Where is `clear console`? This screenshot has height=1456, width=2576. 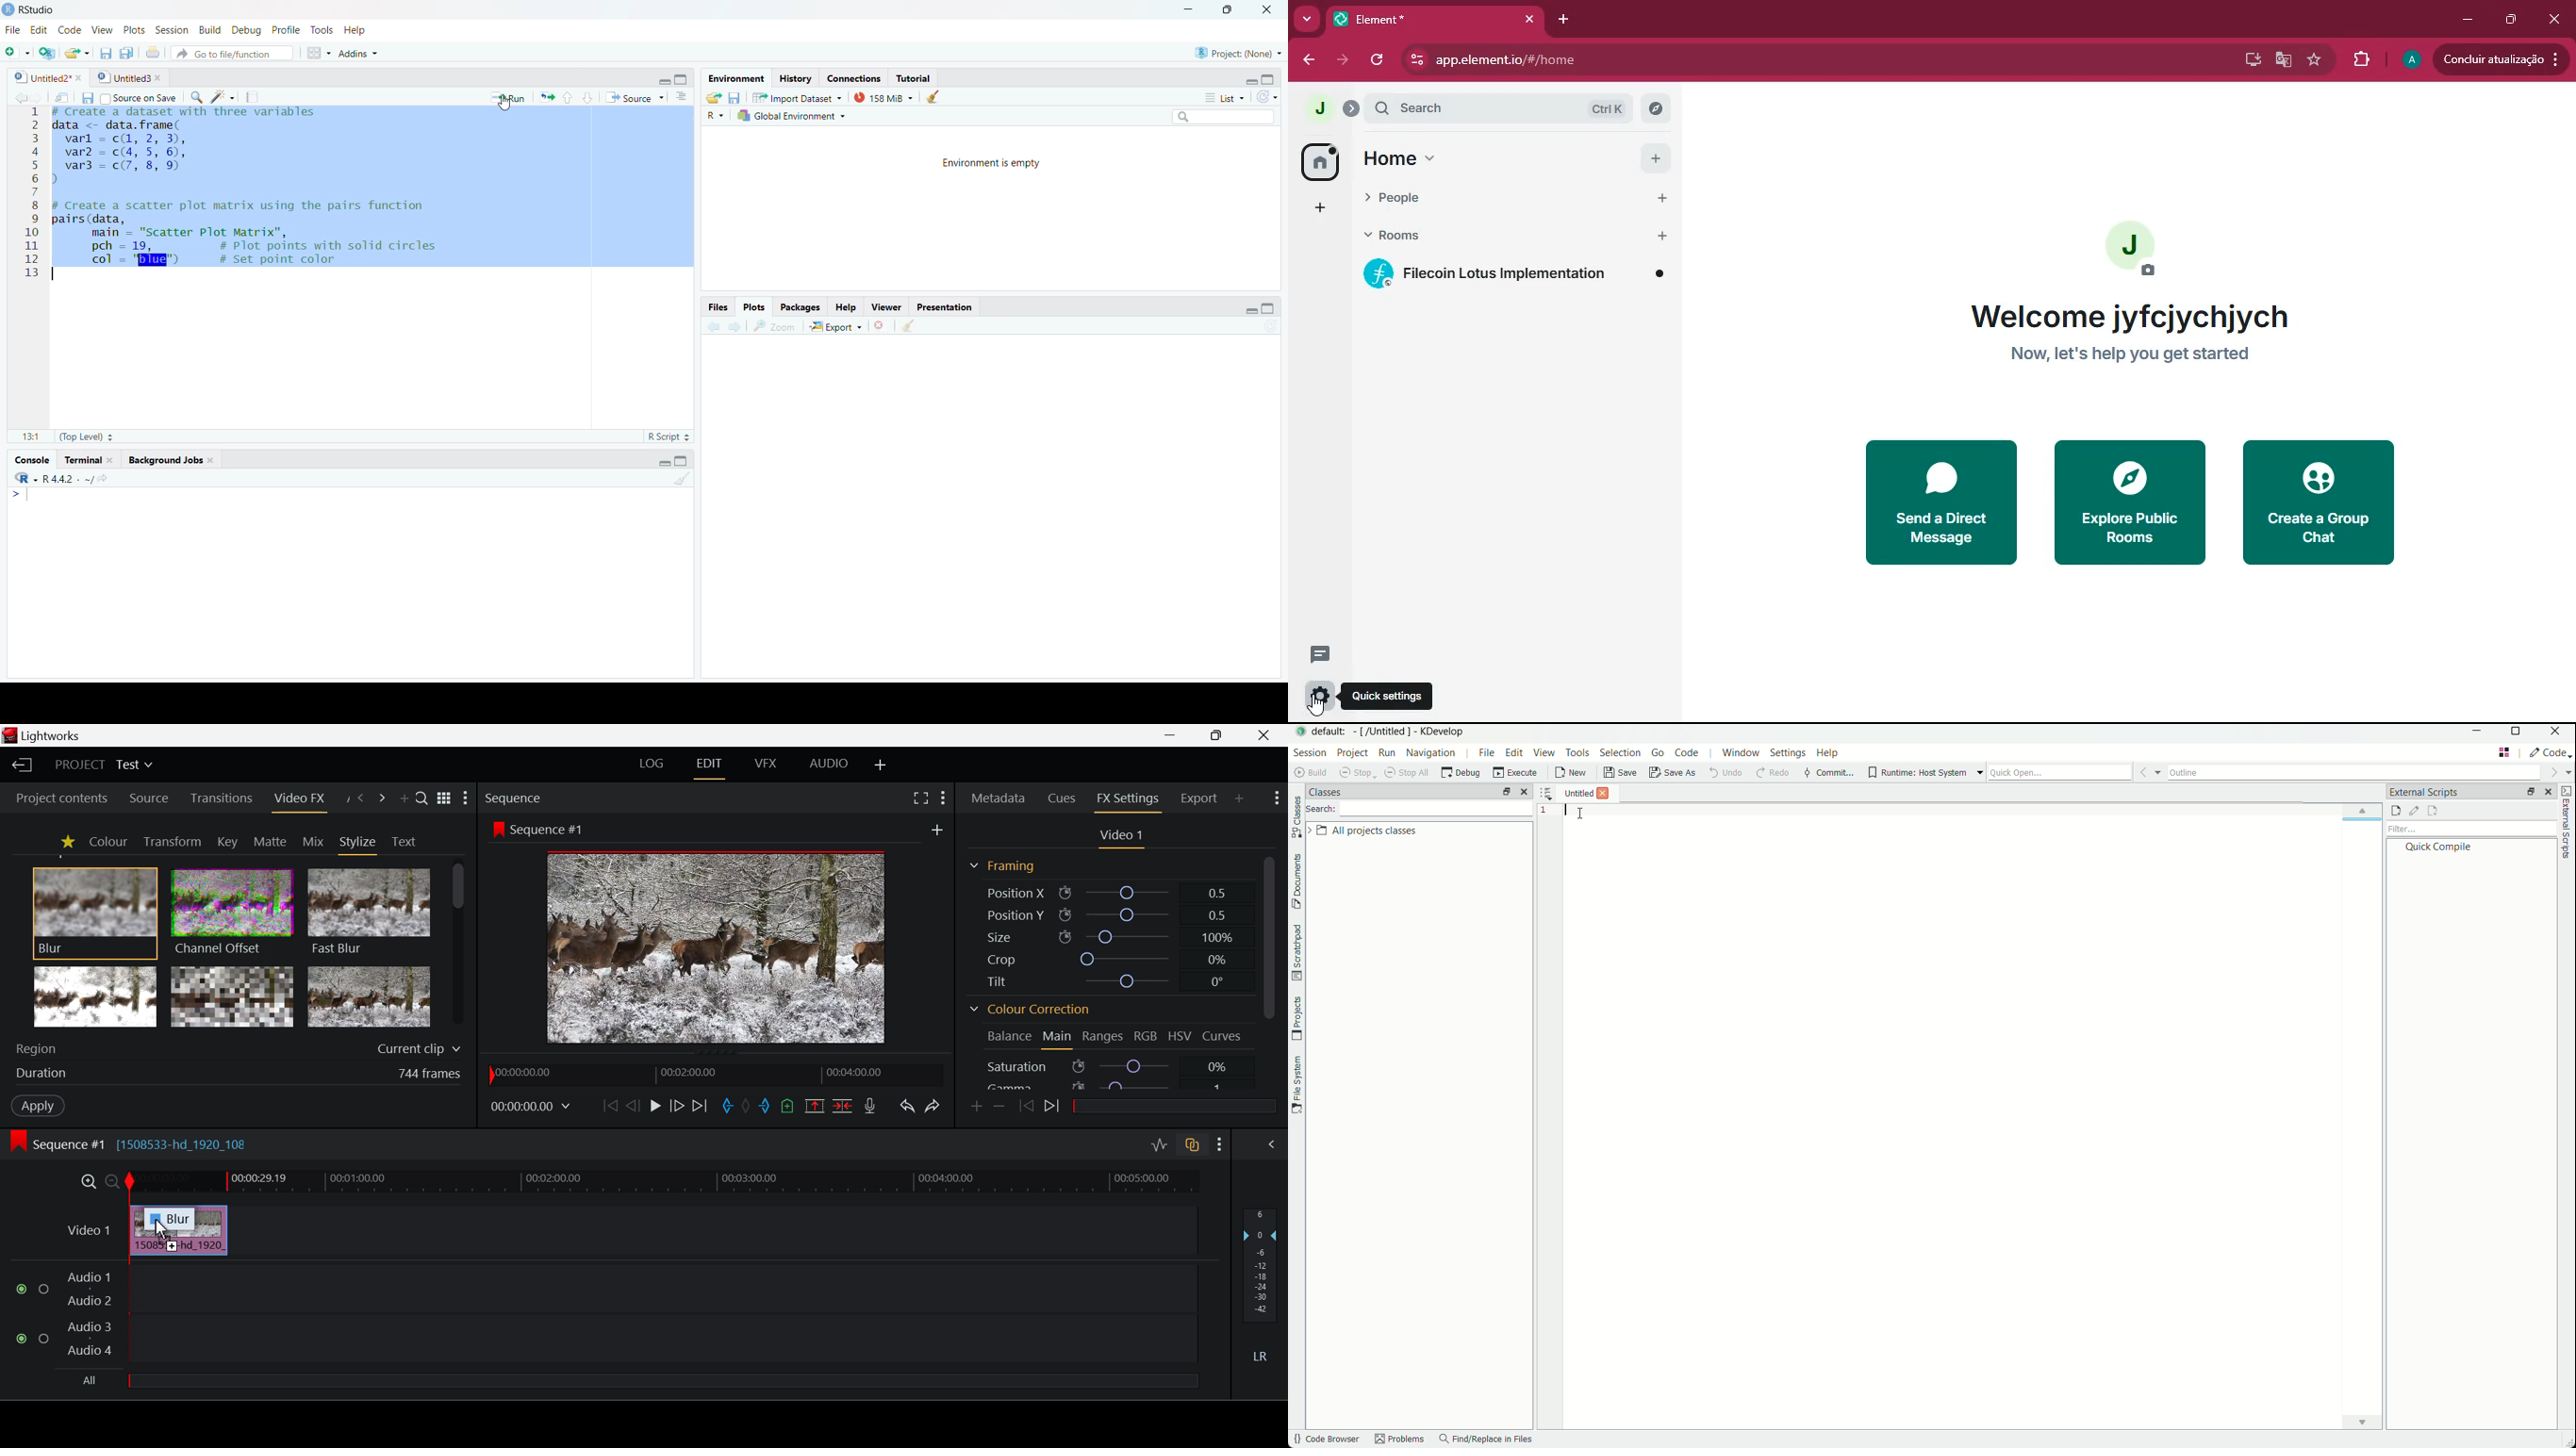
clear console is located at coordinates (681, 480).